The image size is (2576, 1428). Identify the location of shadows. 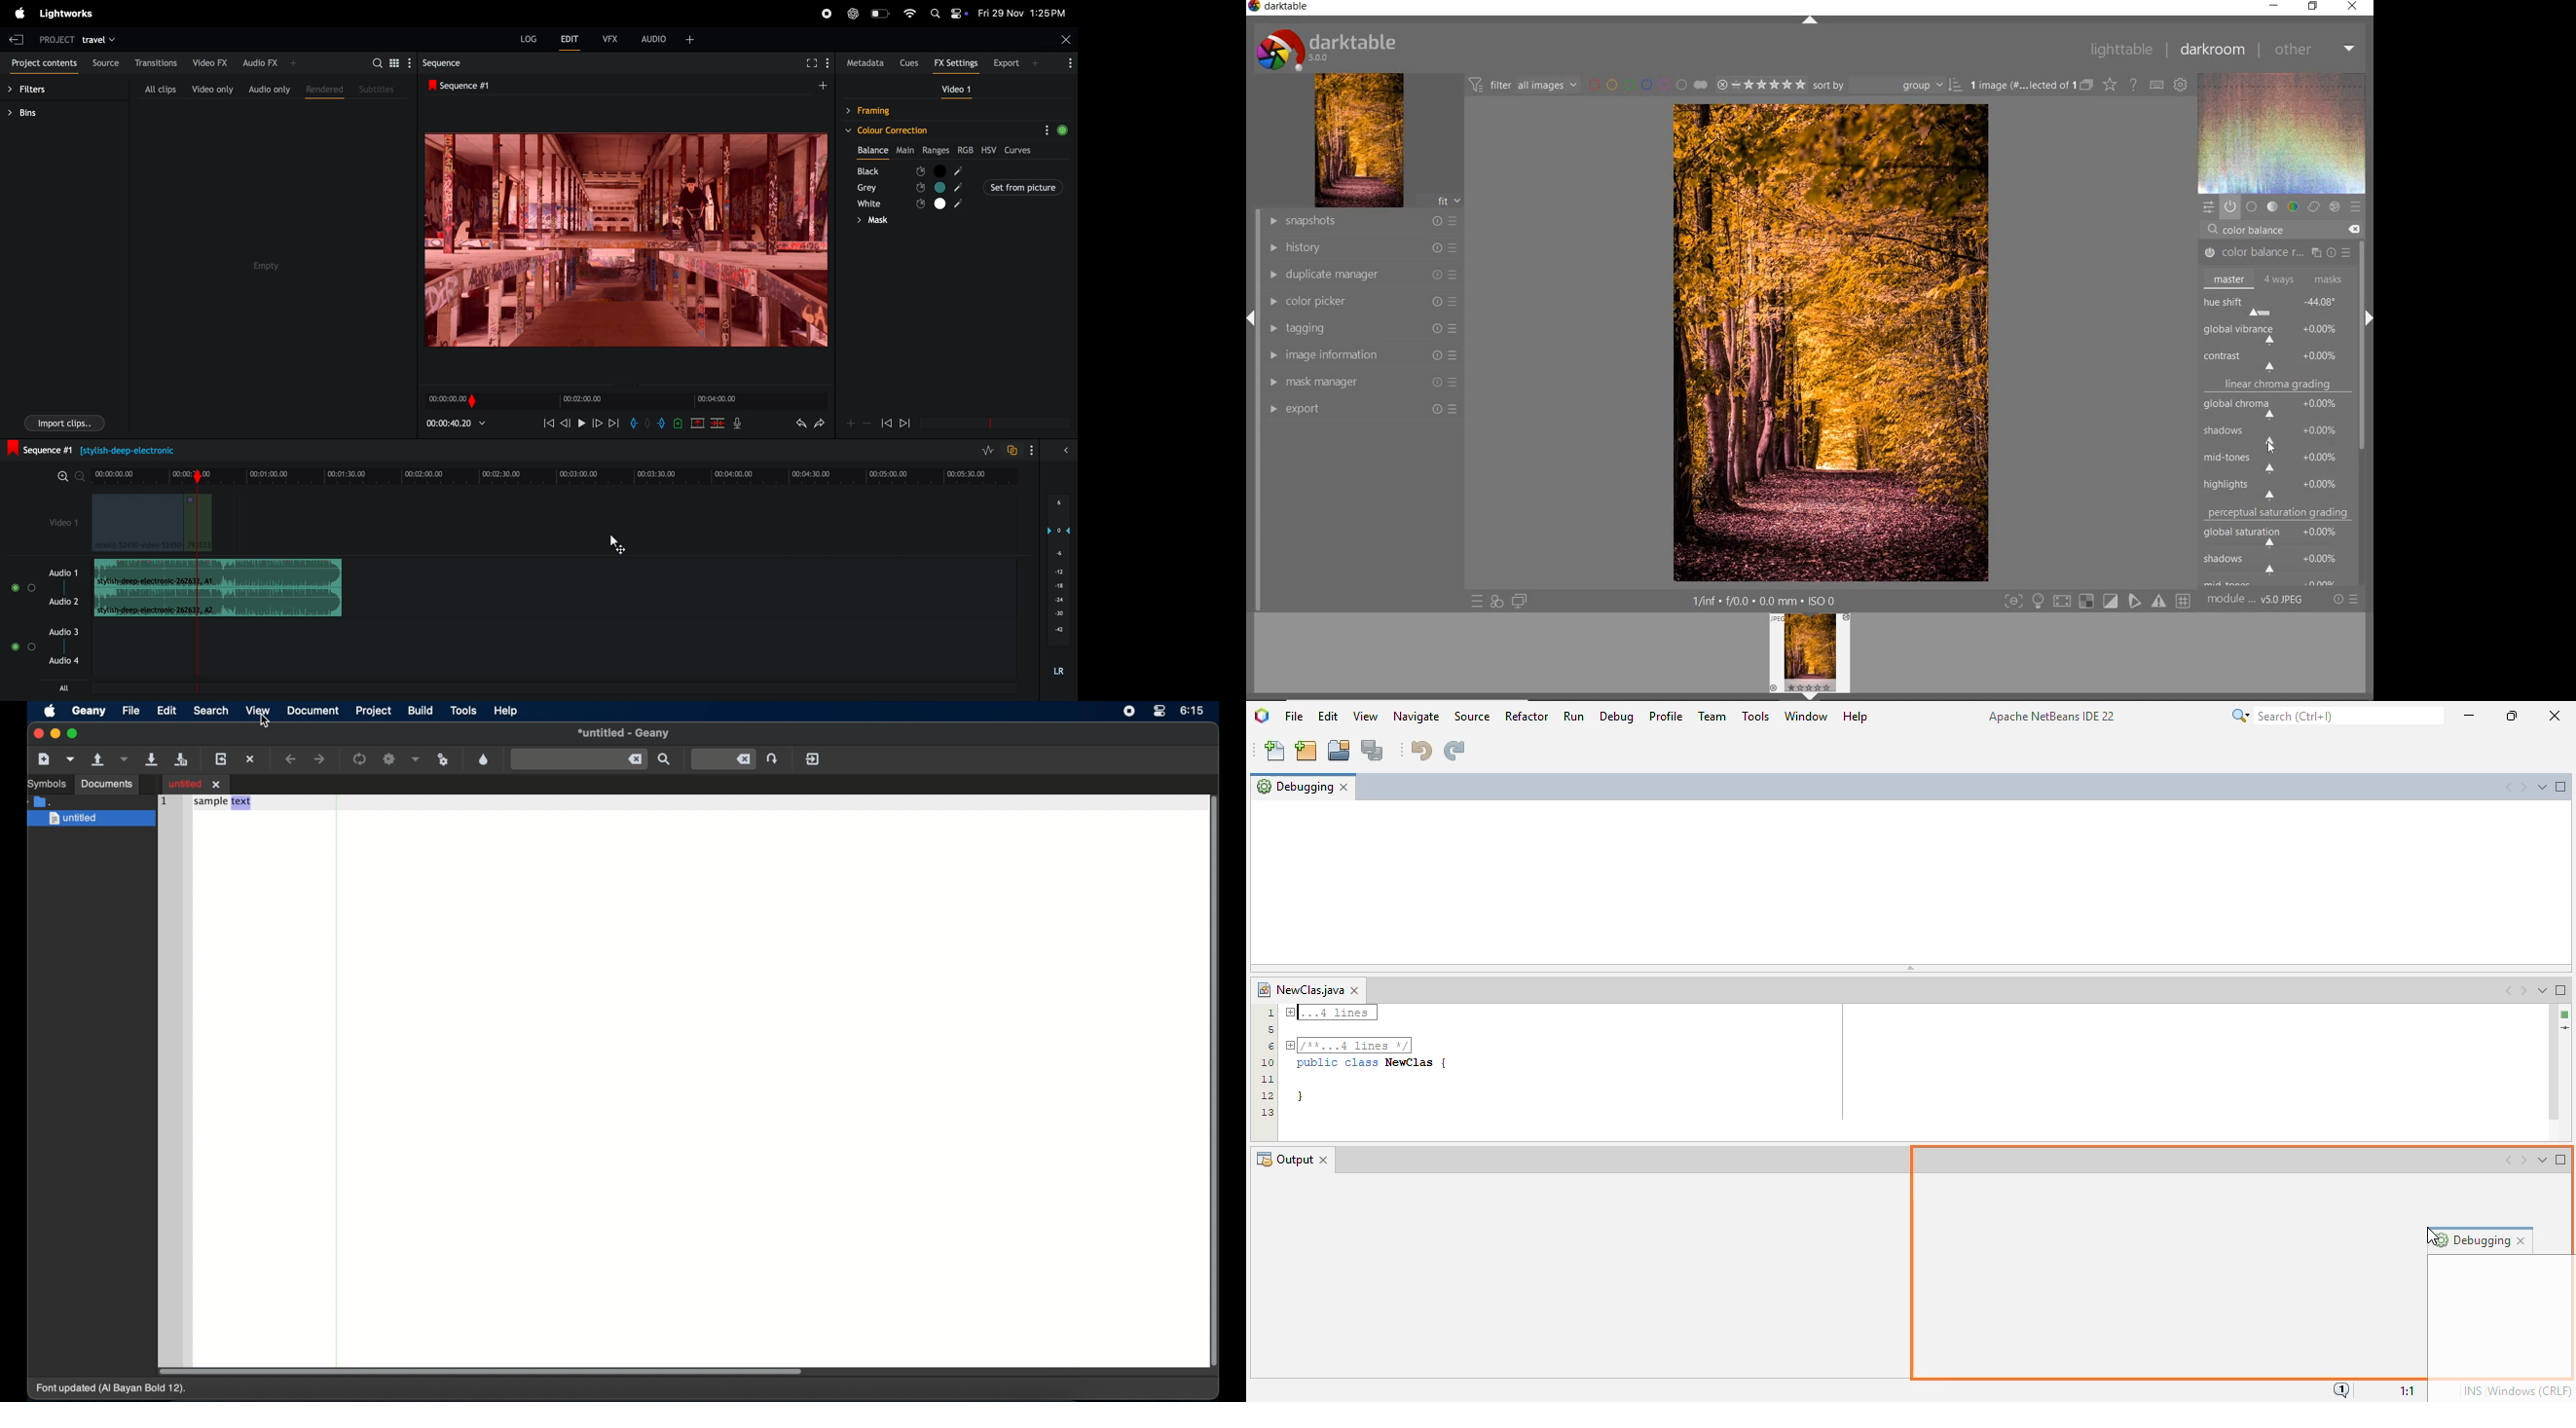
(2275, 436).